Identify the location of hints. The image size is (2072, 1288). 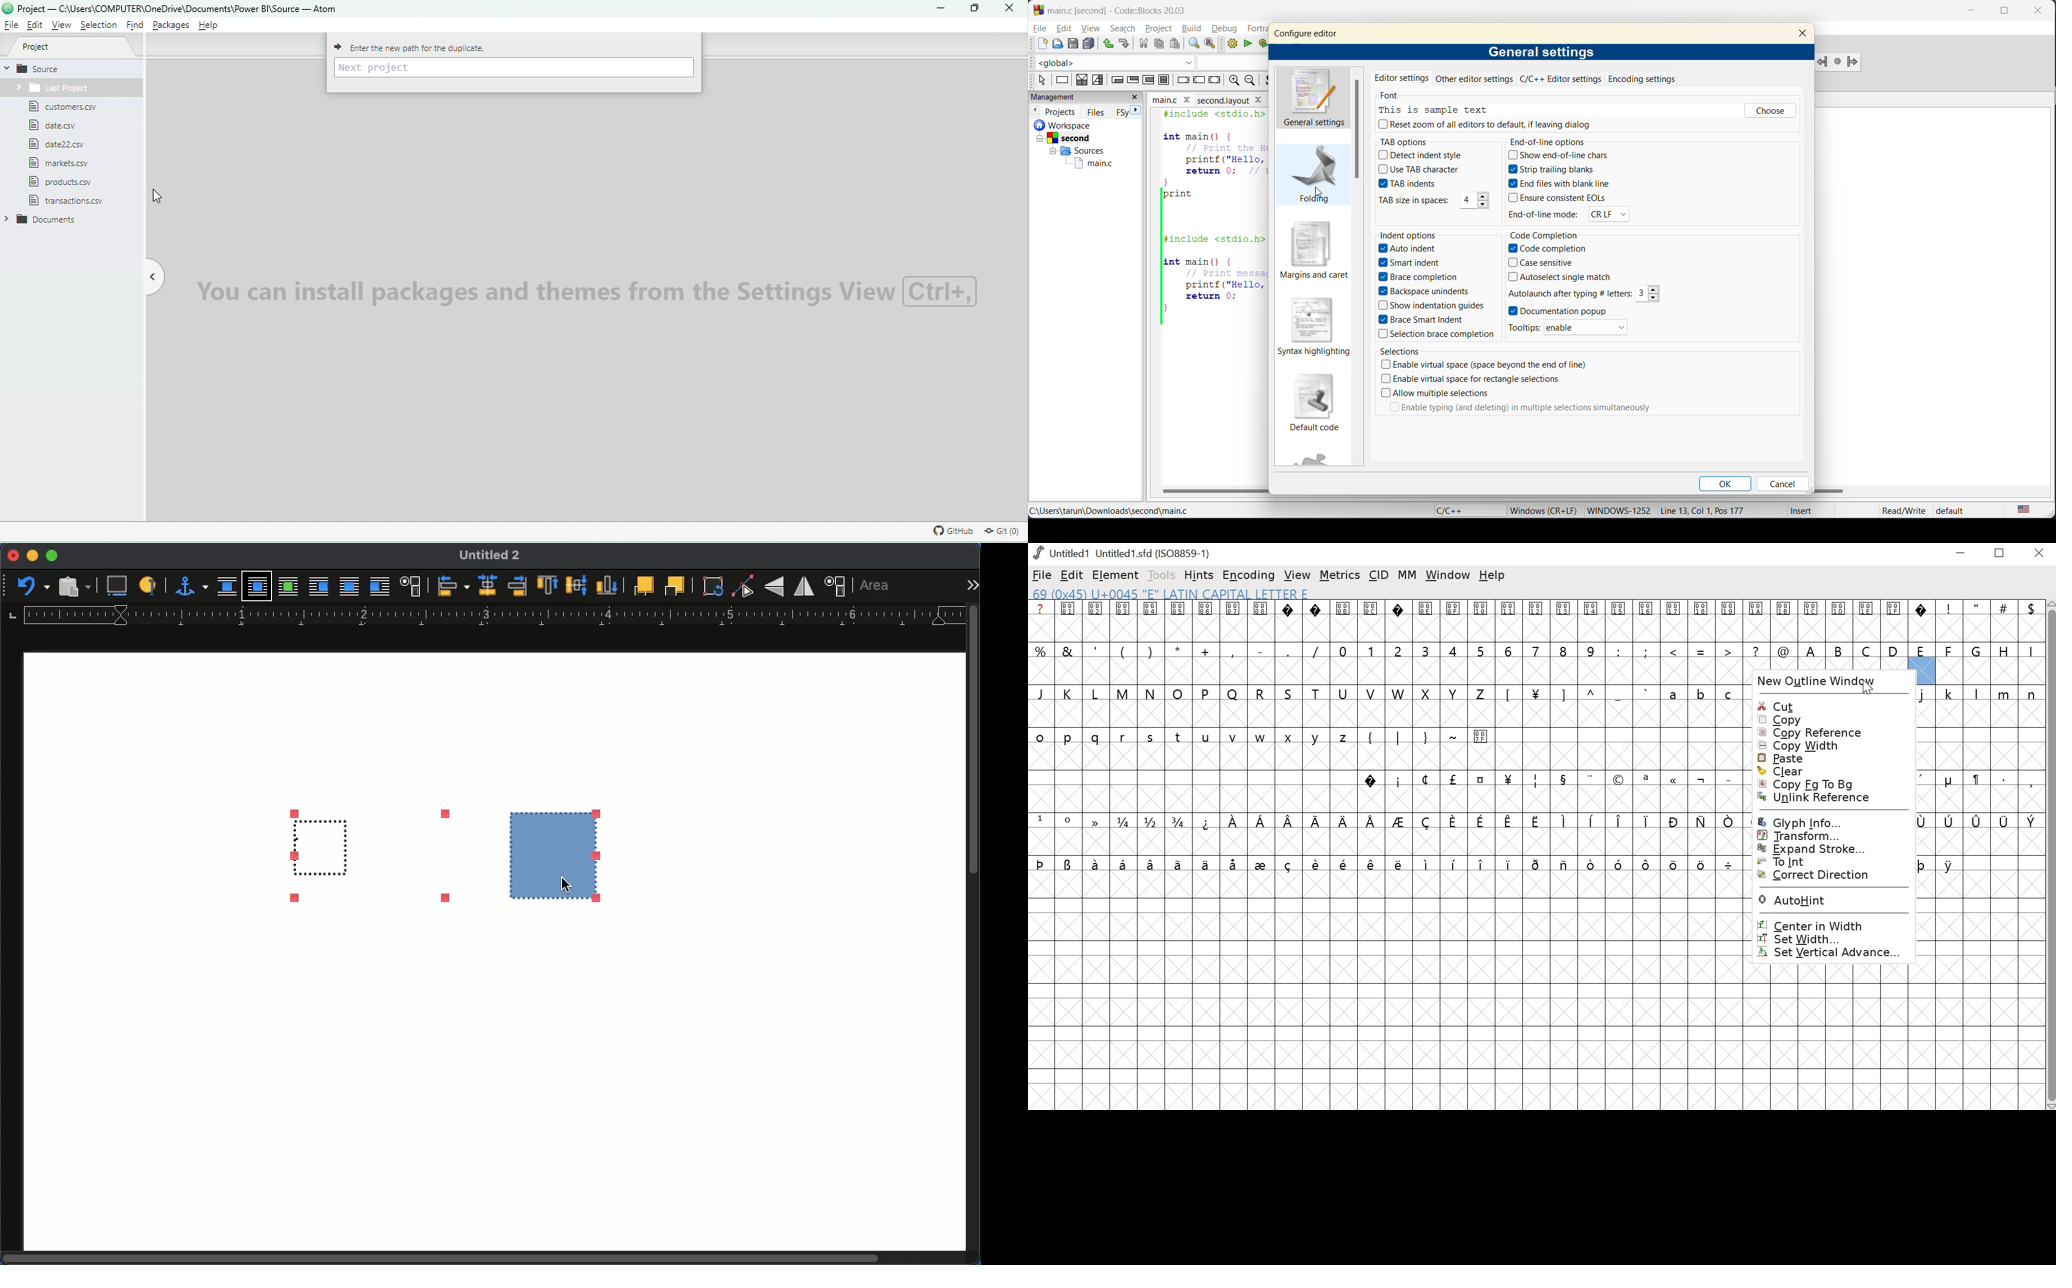
(1199, 576).